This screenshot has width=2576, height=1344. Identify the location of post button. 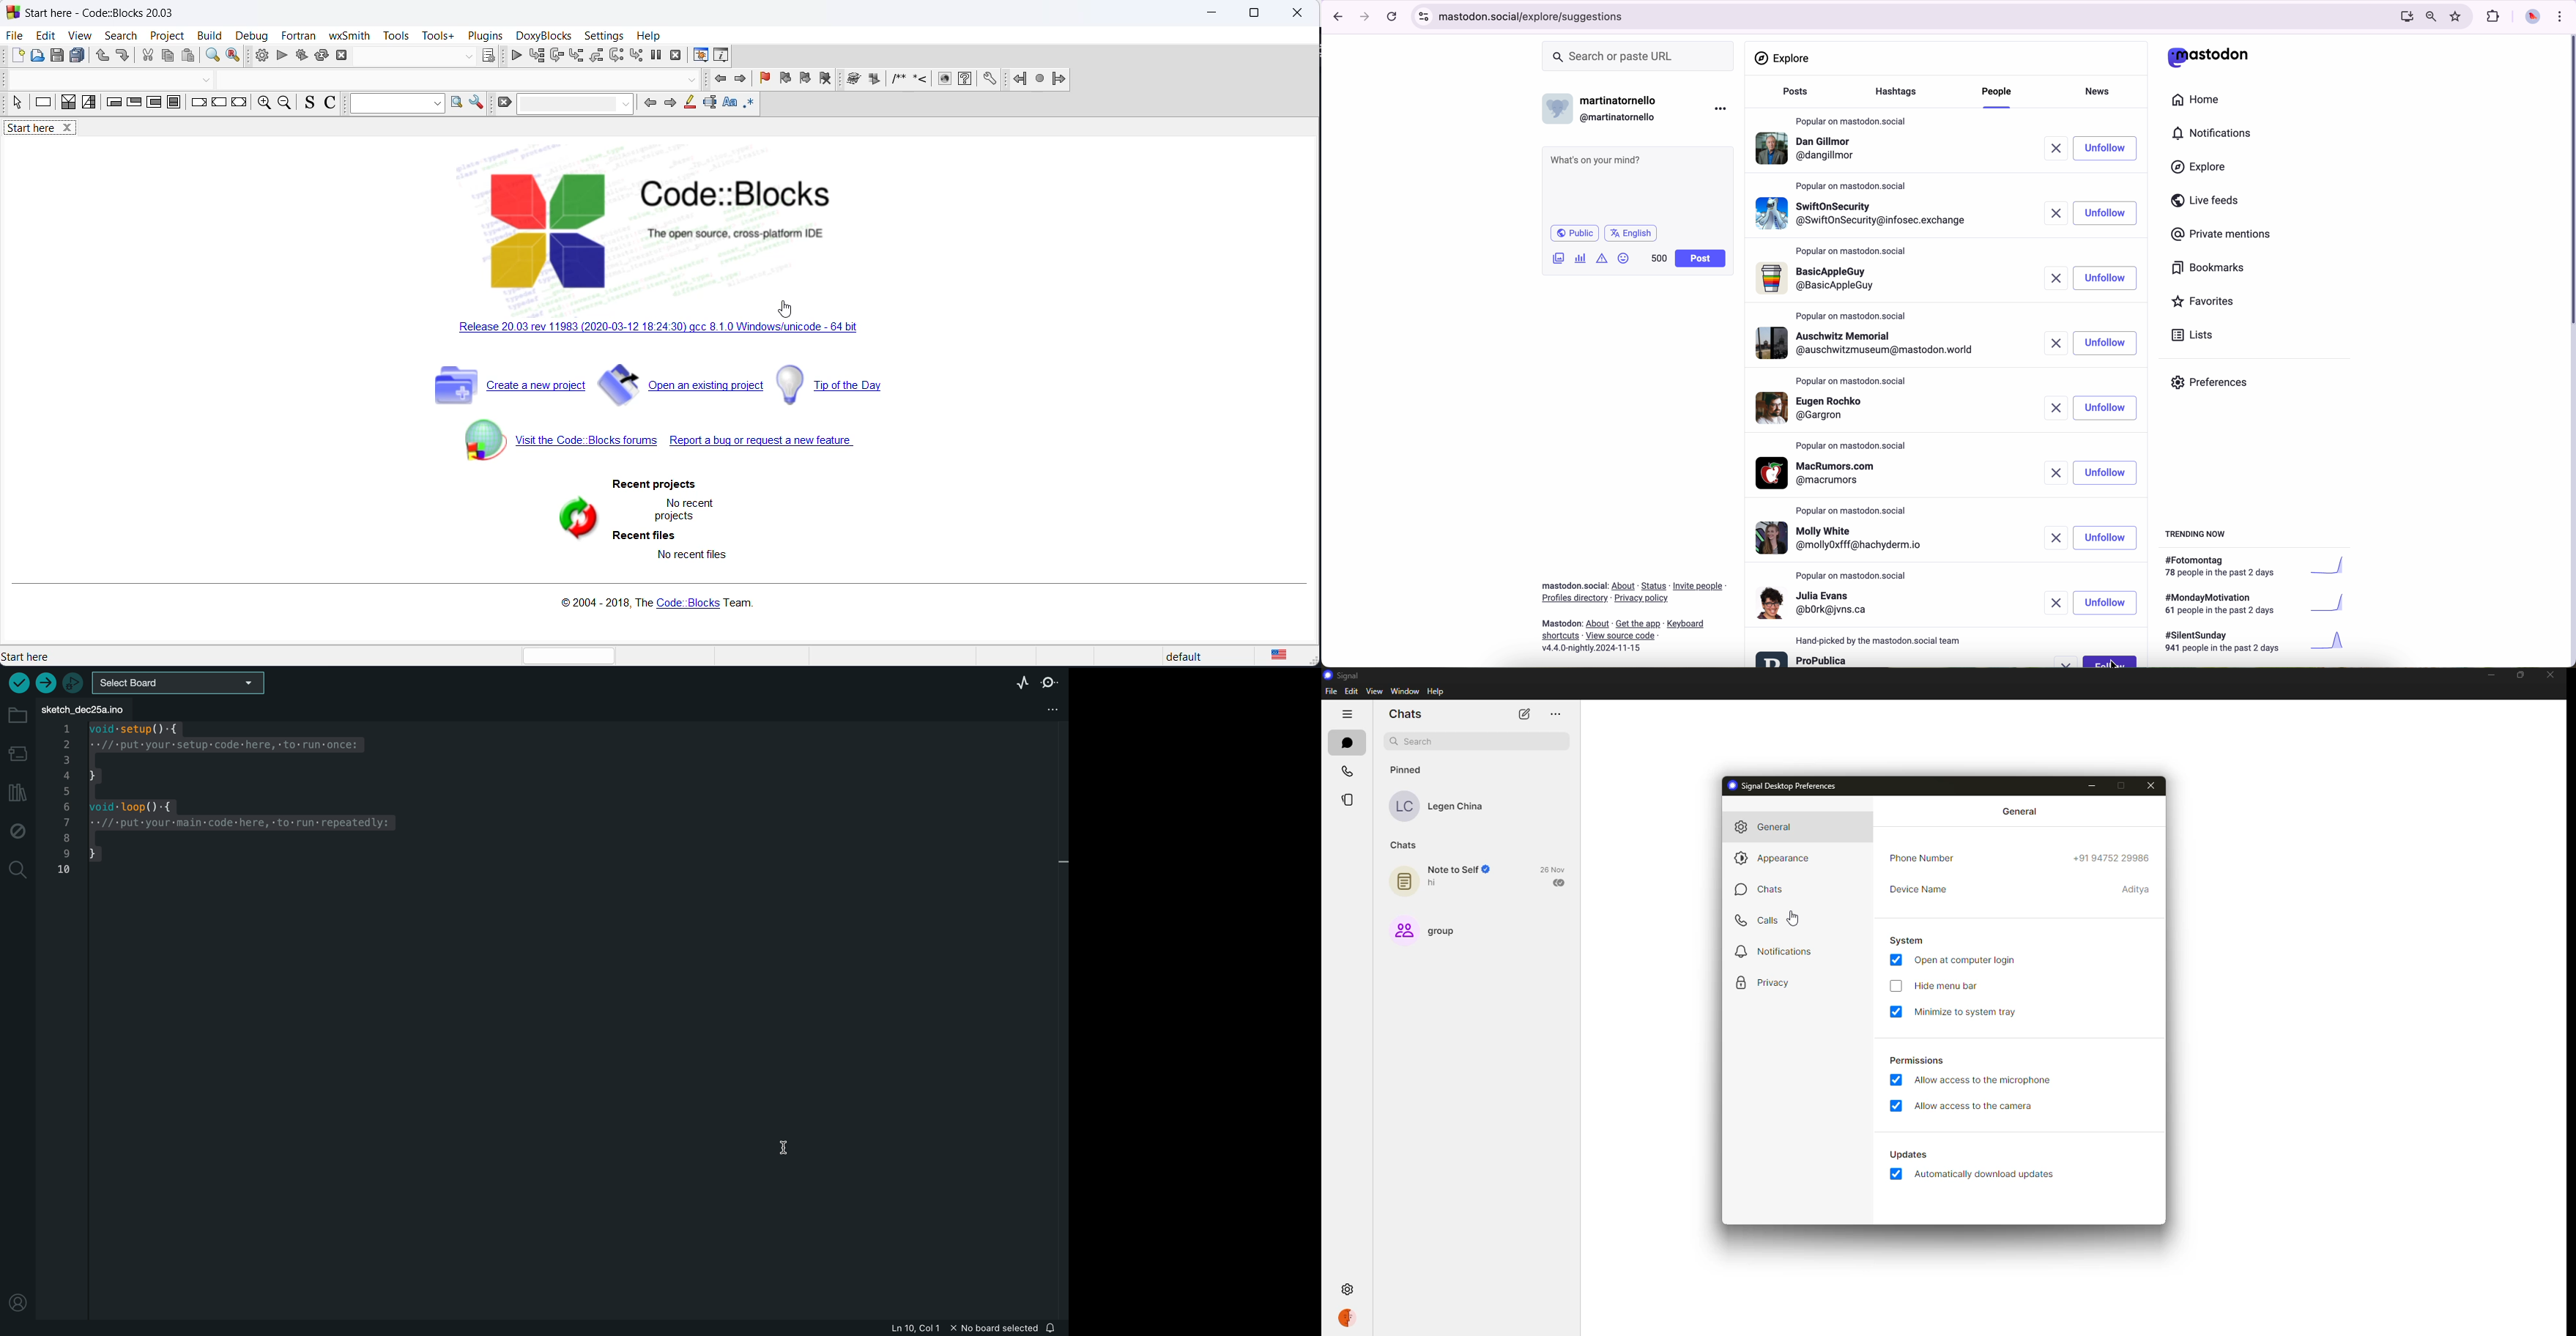
(1701, 259).